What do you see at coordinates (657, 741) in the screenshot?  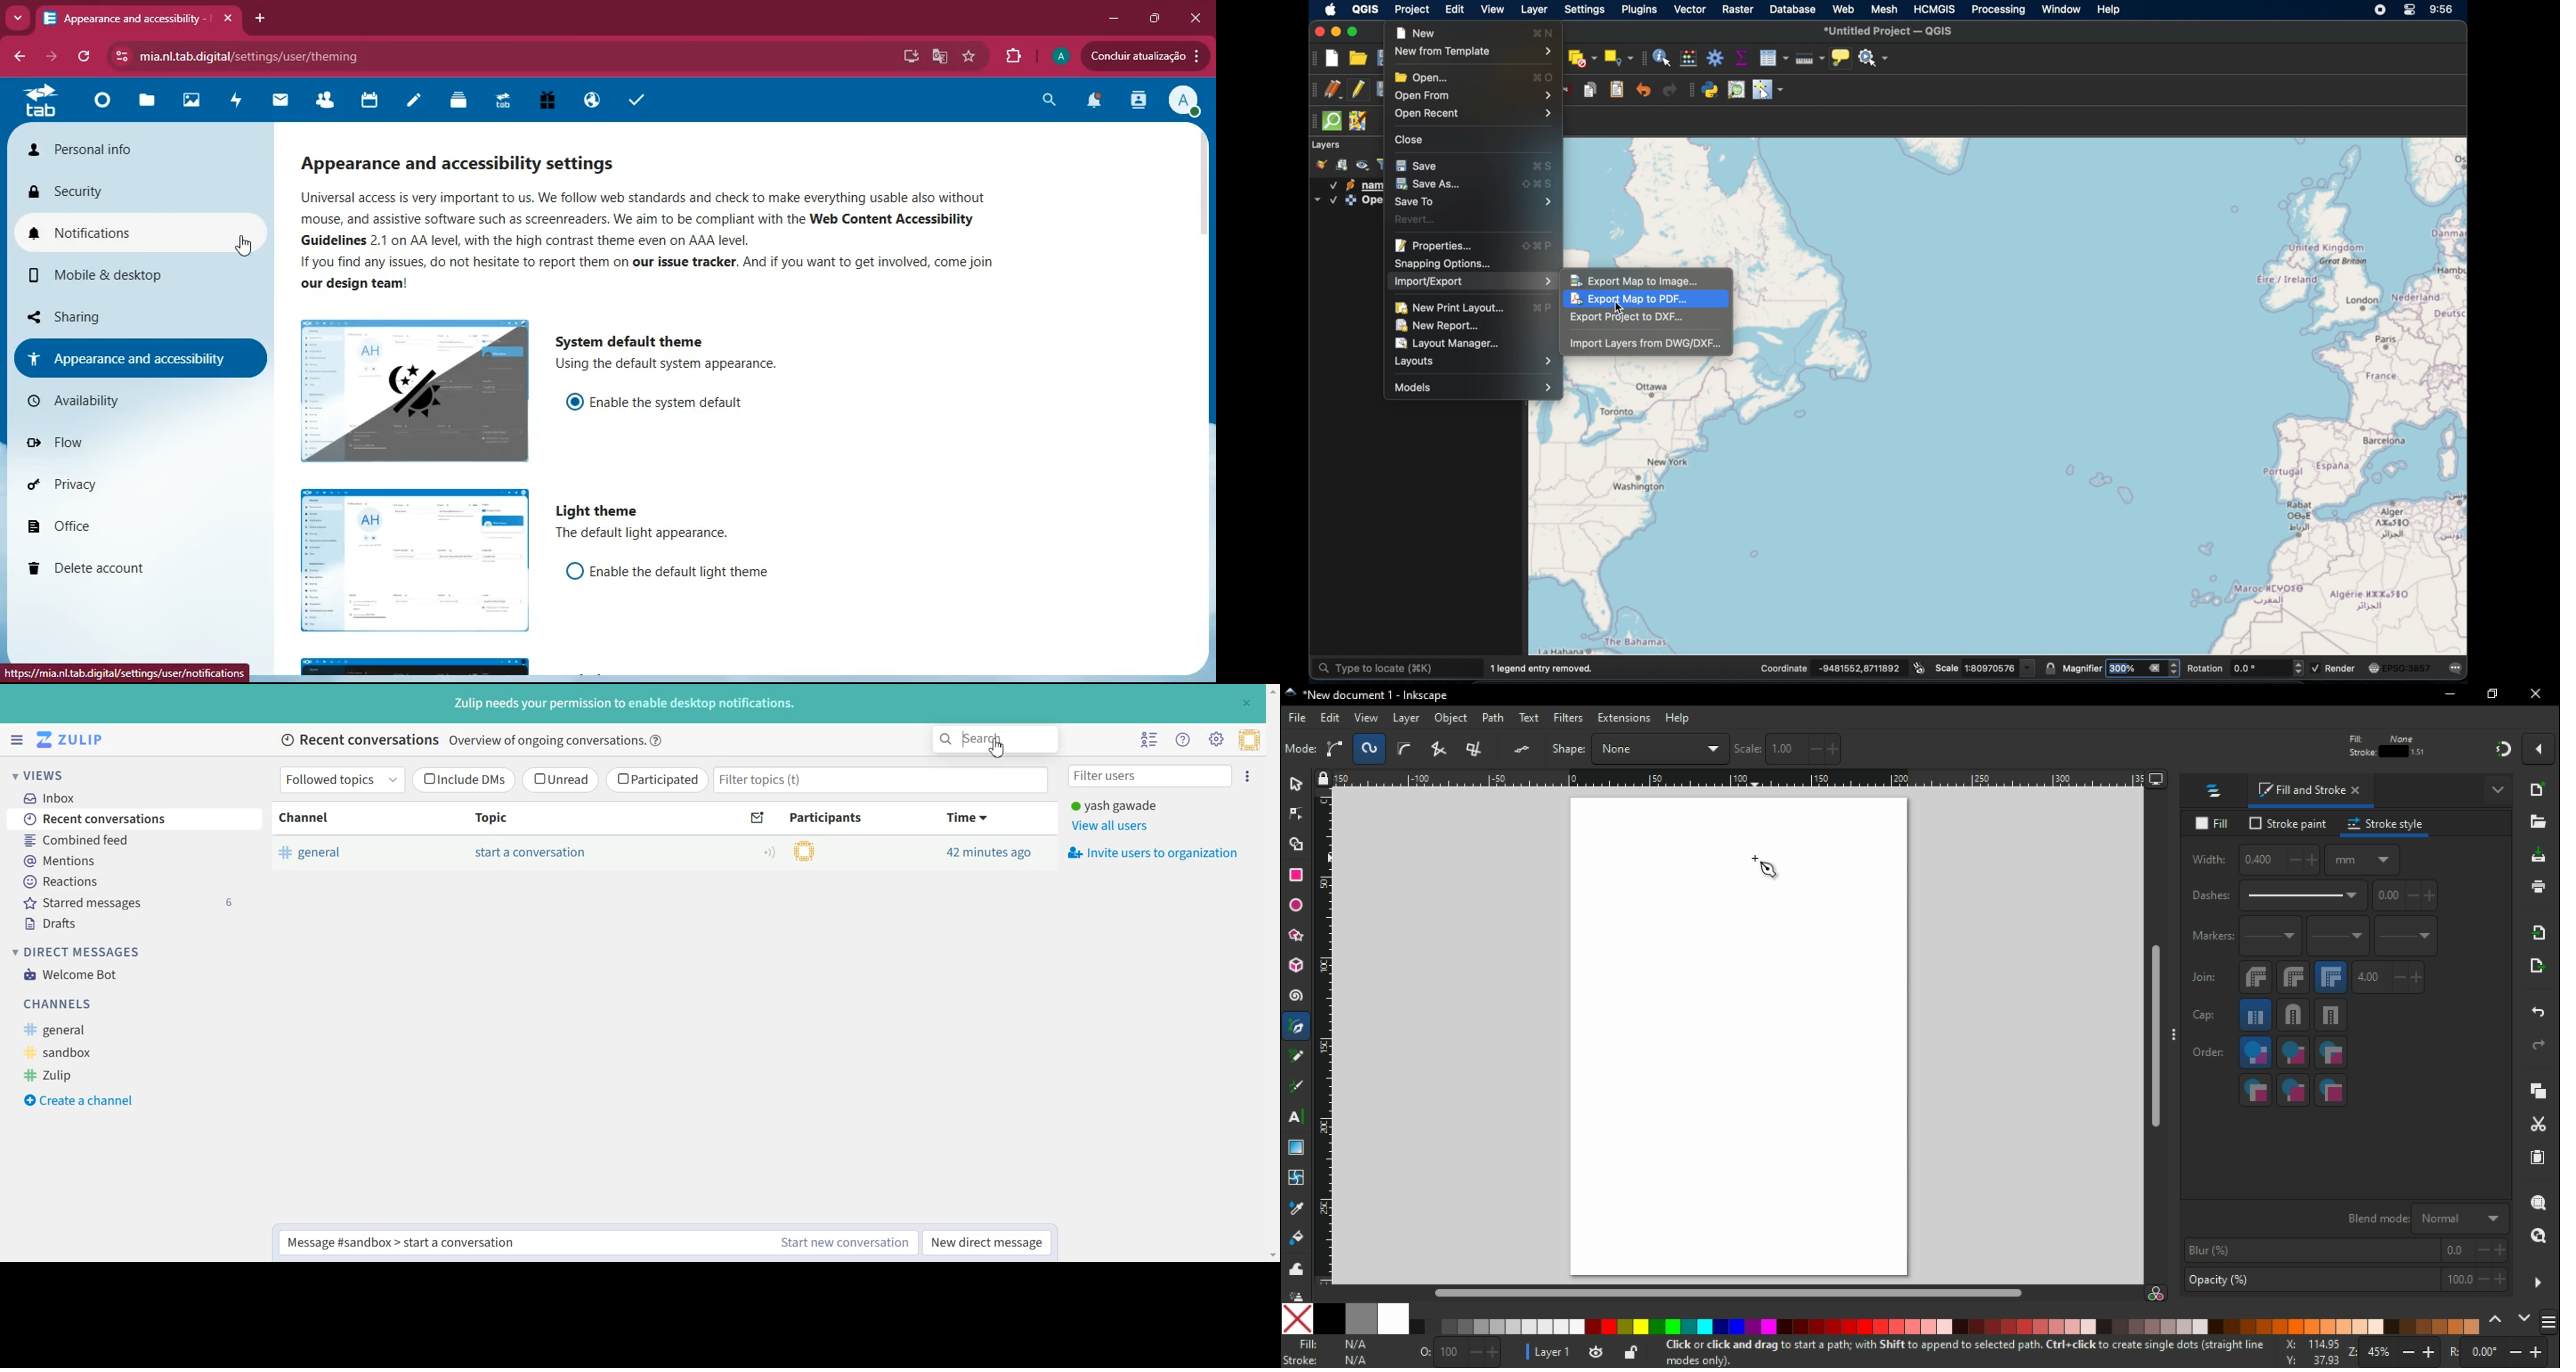 I see `Info` at bounding box center [657, 741].